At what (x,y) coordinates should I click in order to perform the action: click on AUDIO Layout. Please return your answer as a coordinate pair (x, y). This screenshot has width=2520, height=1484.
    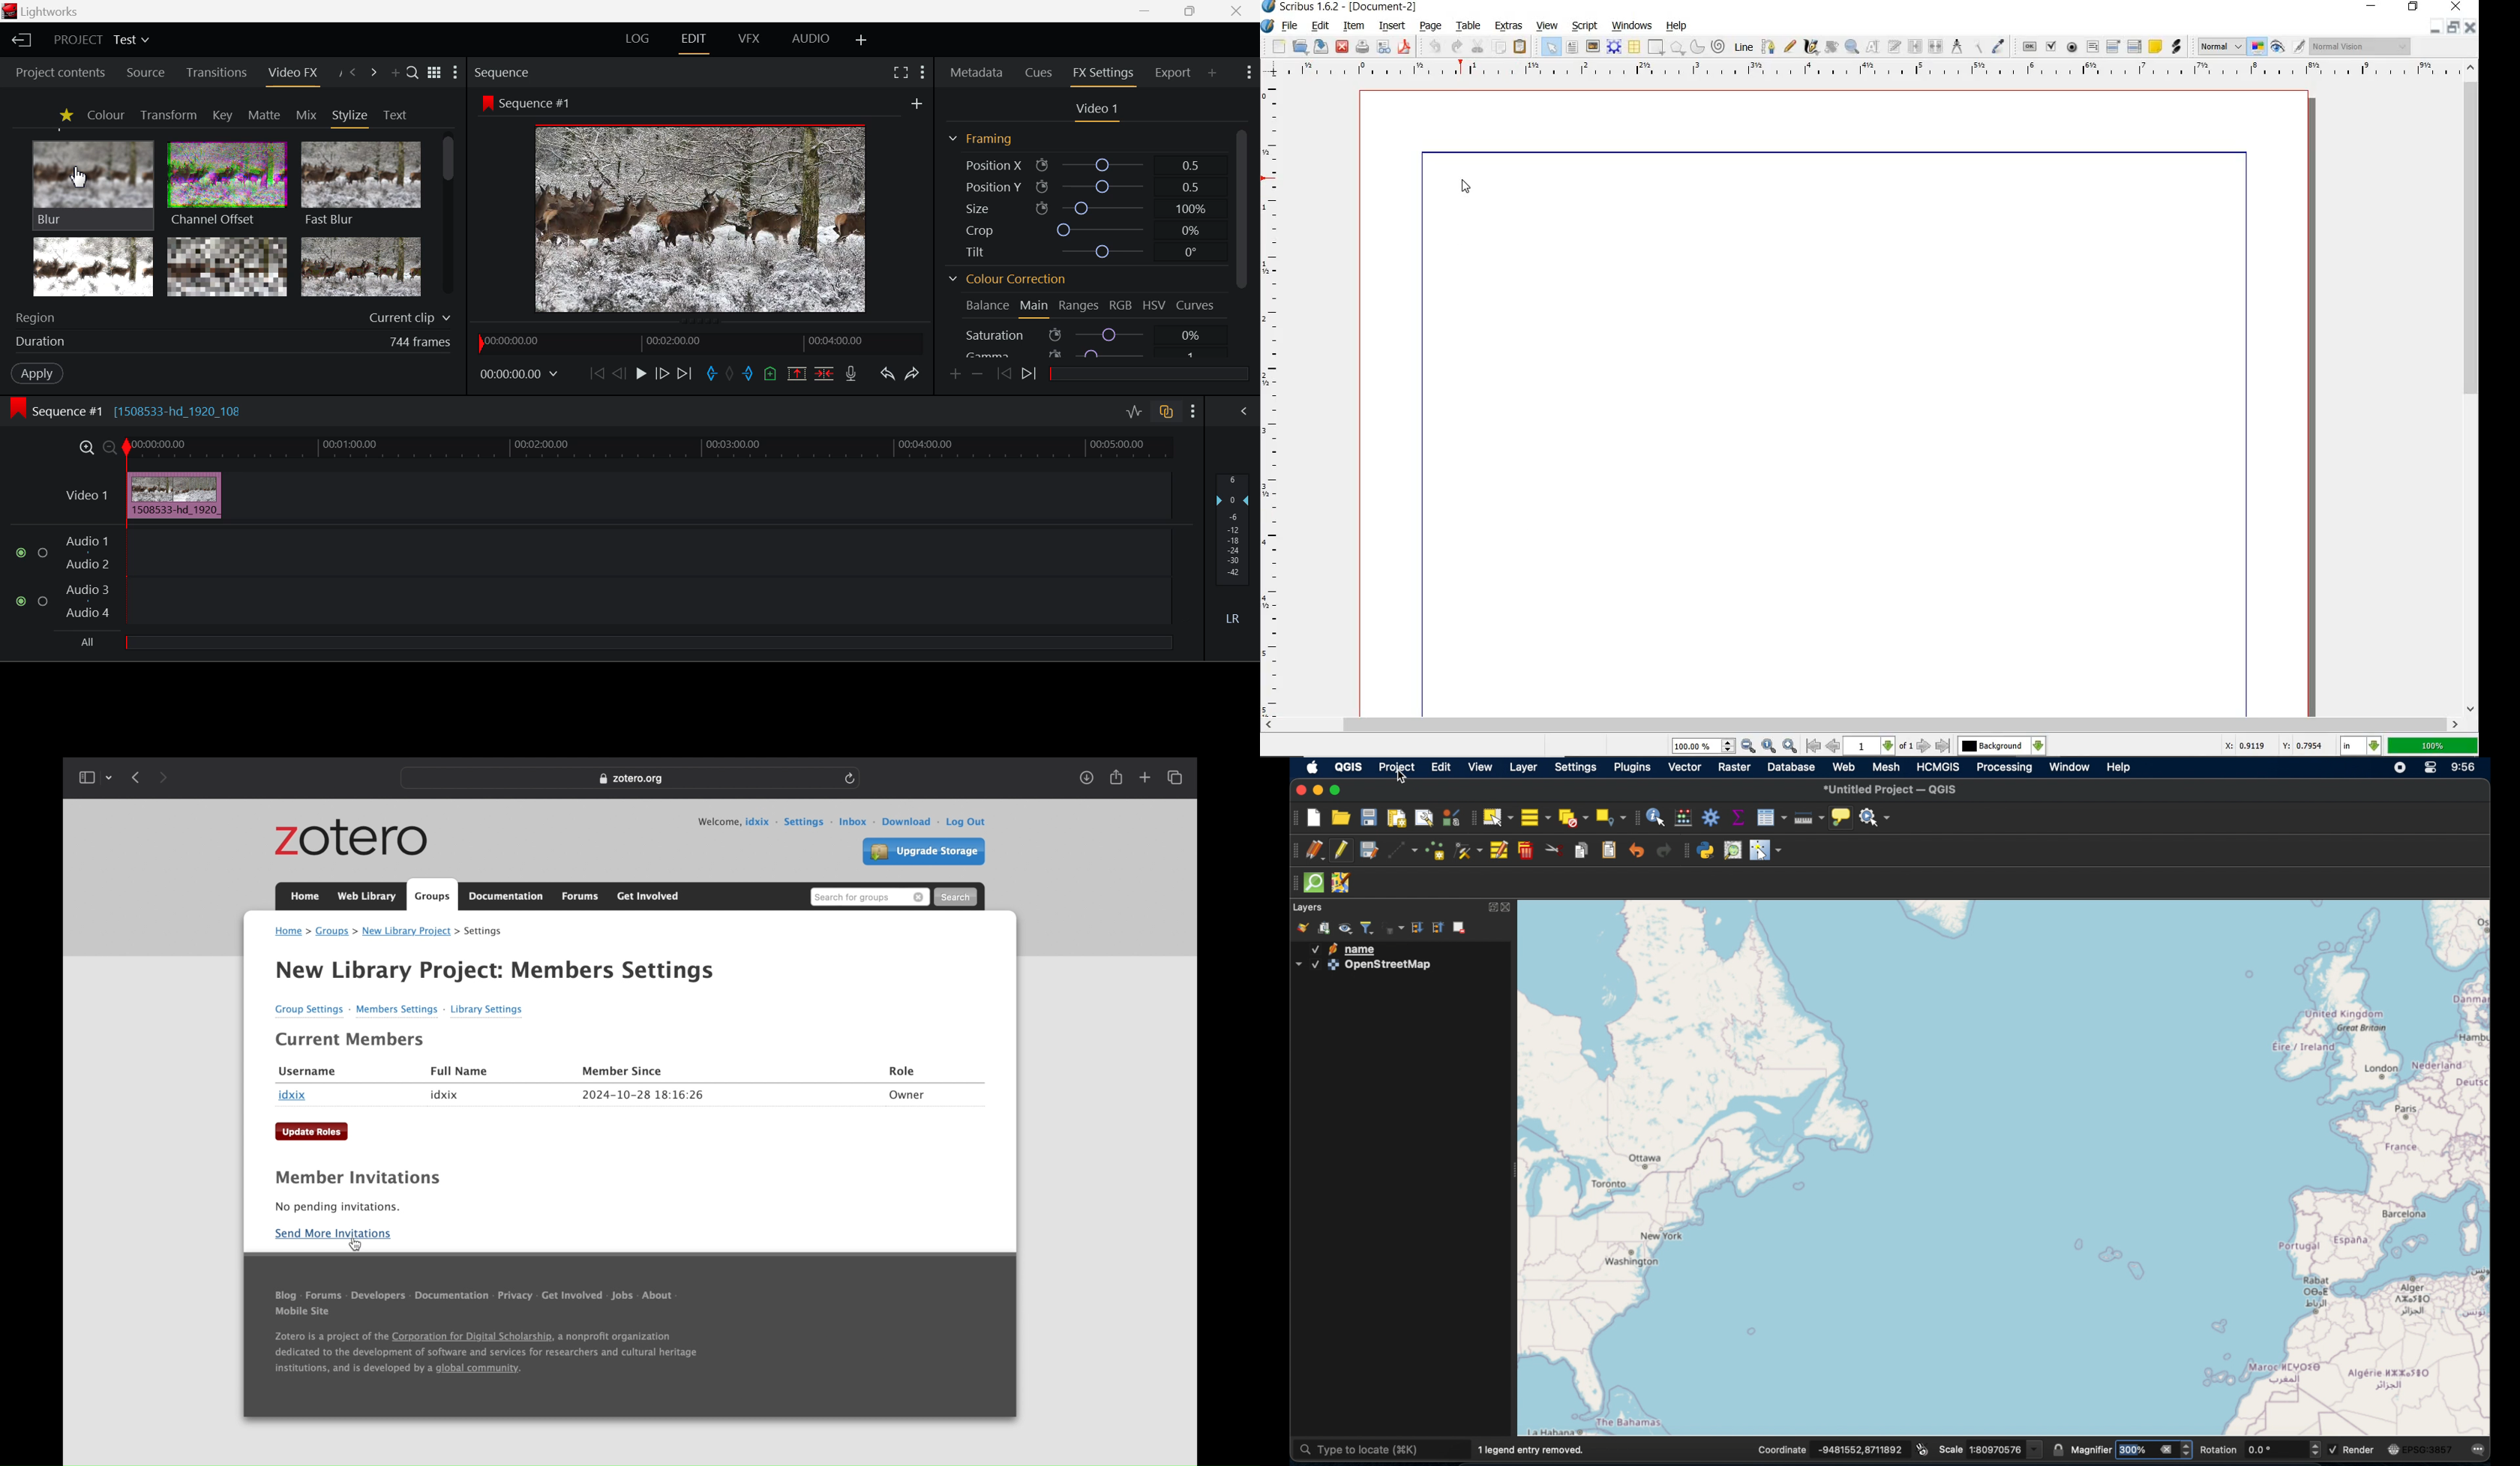
    Looking at the image, I should click on (810, 39).